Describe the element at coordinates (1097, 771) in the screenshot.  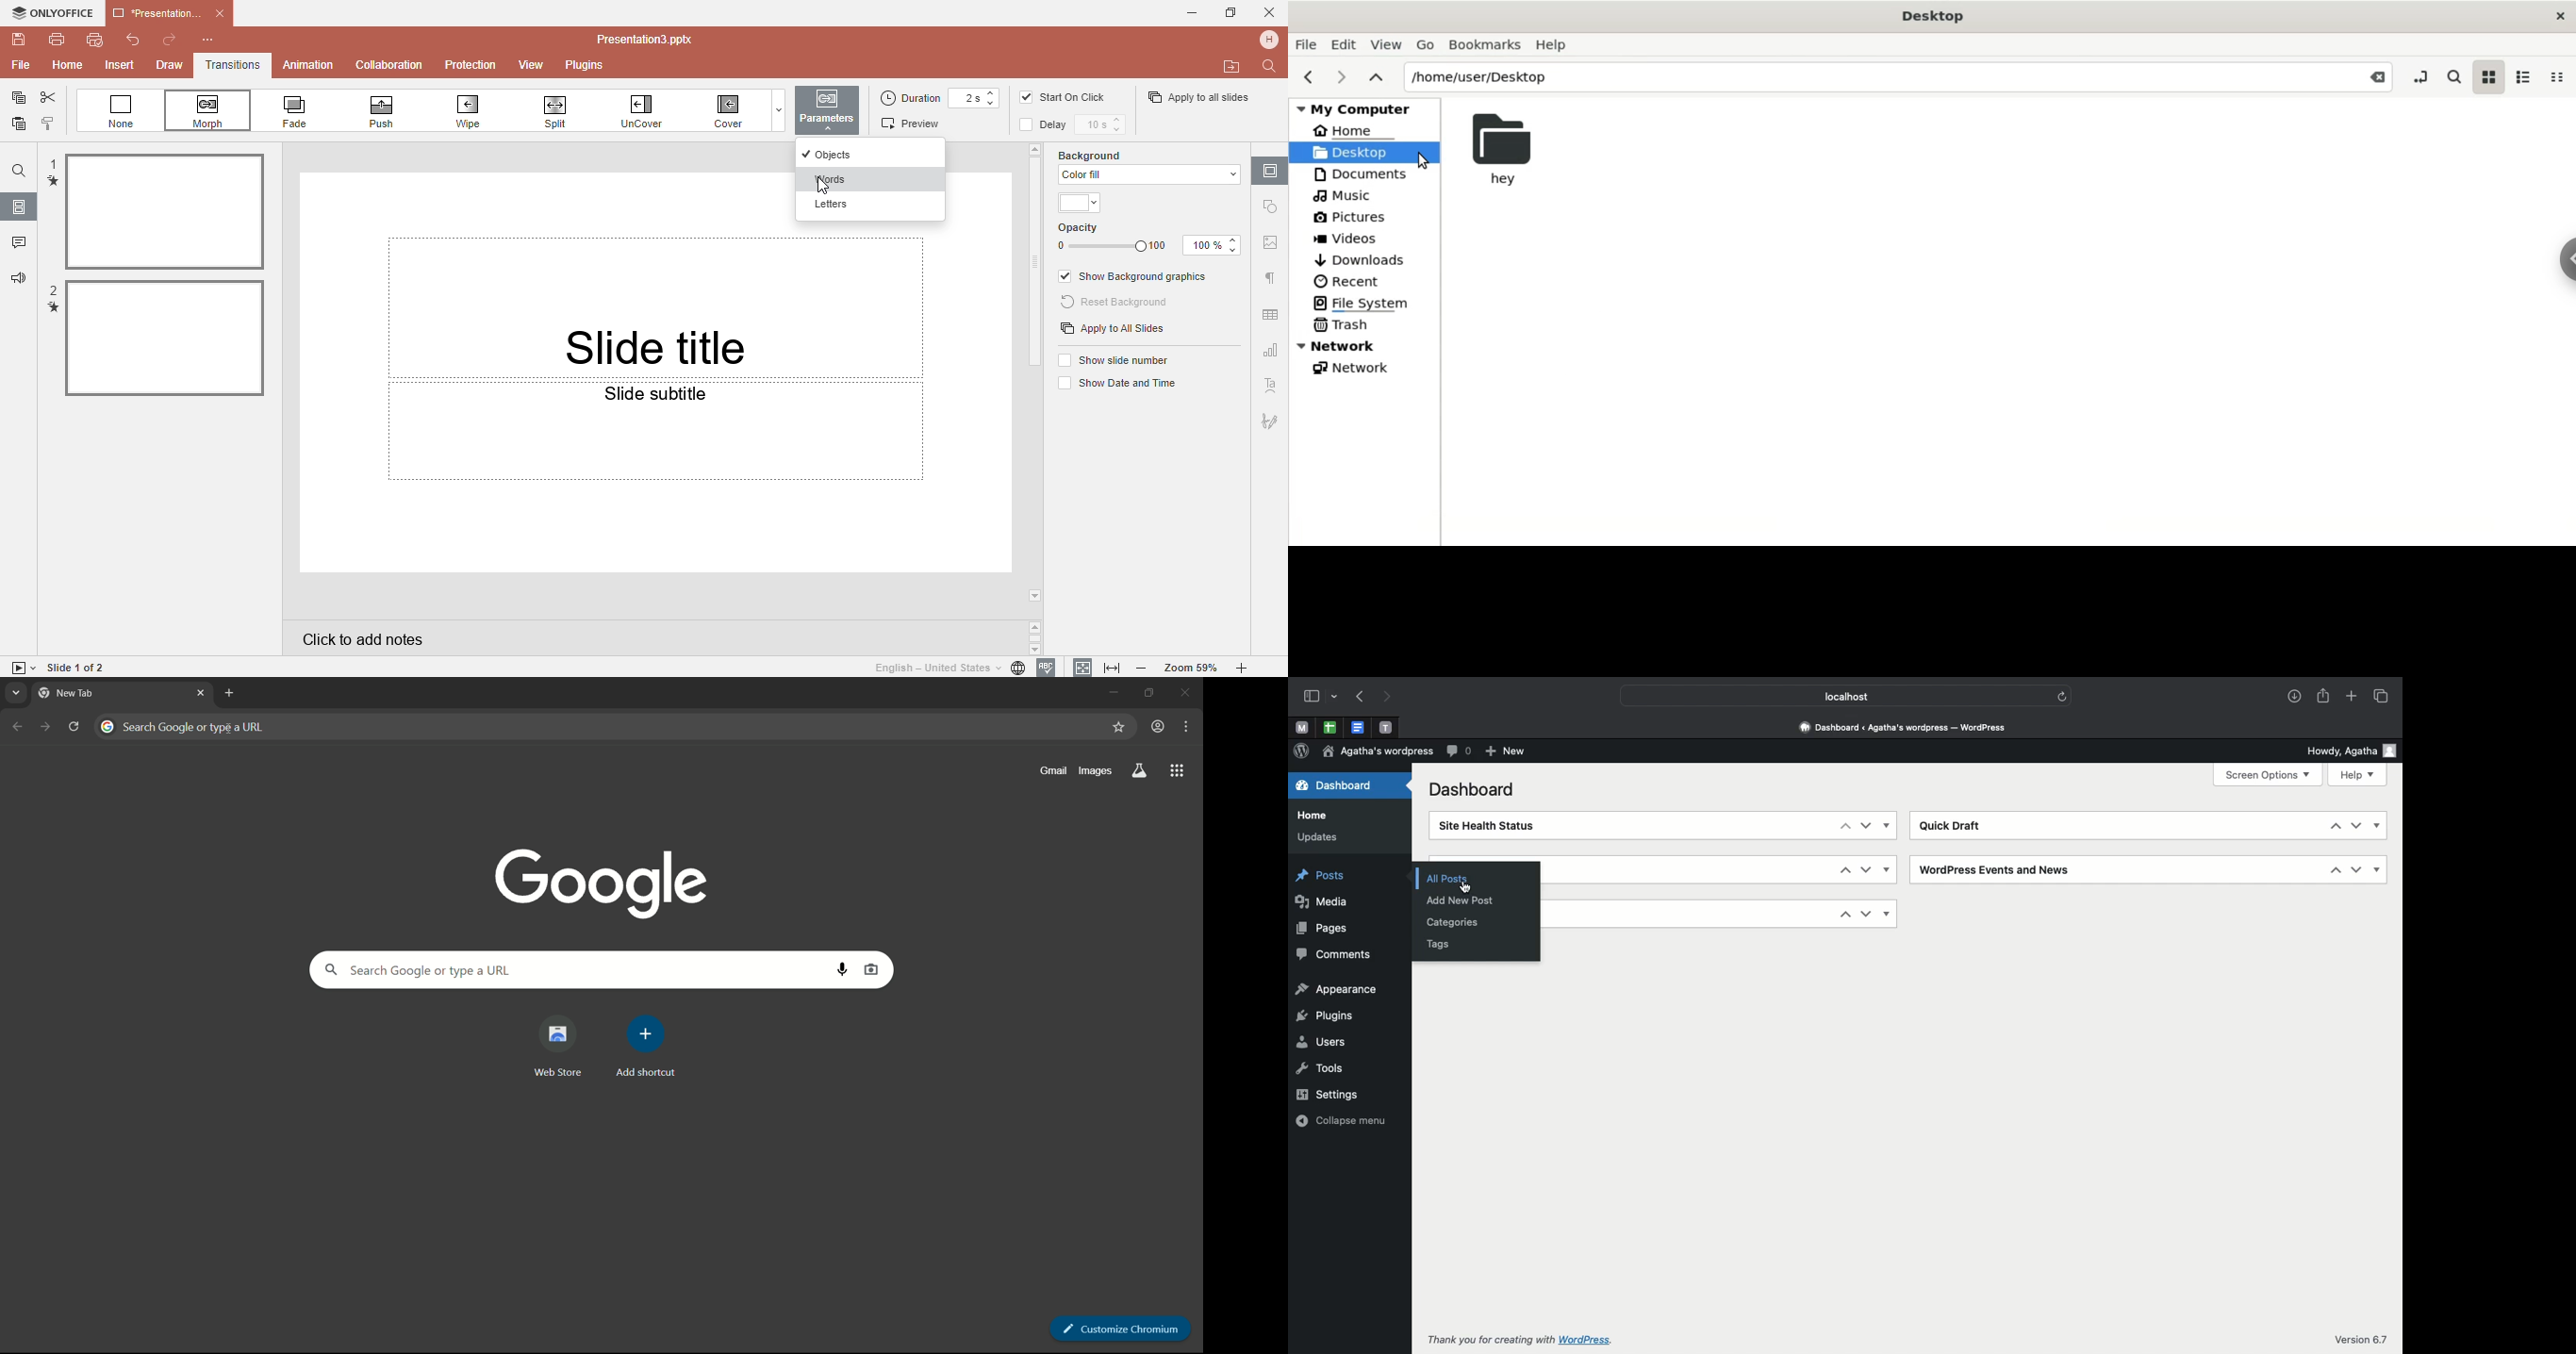
I see `images` at that location.